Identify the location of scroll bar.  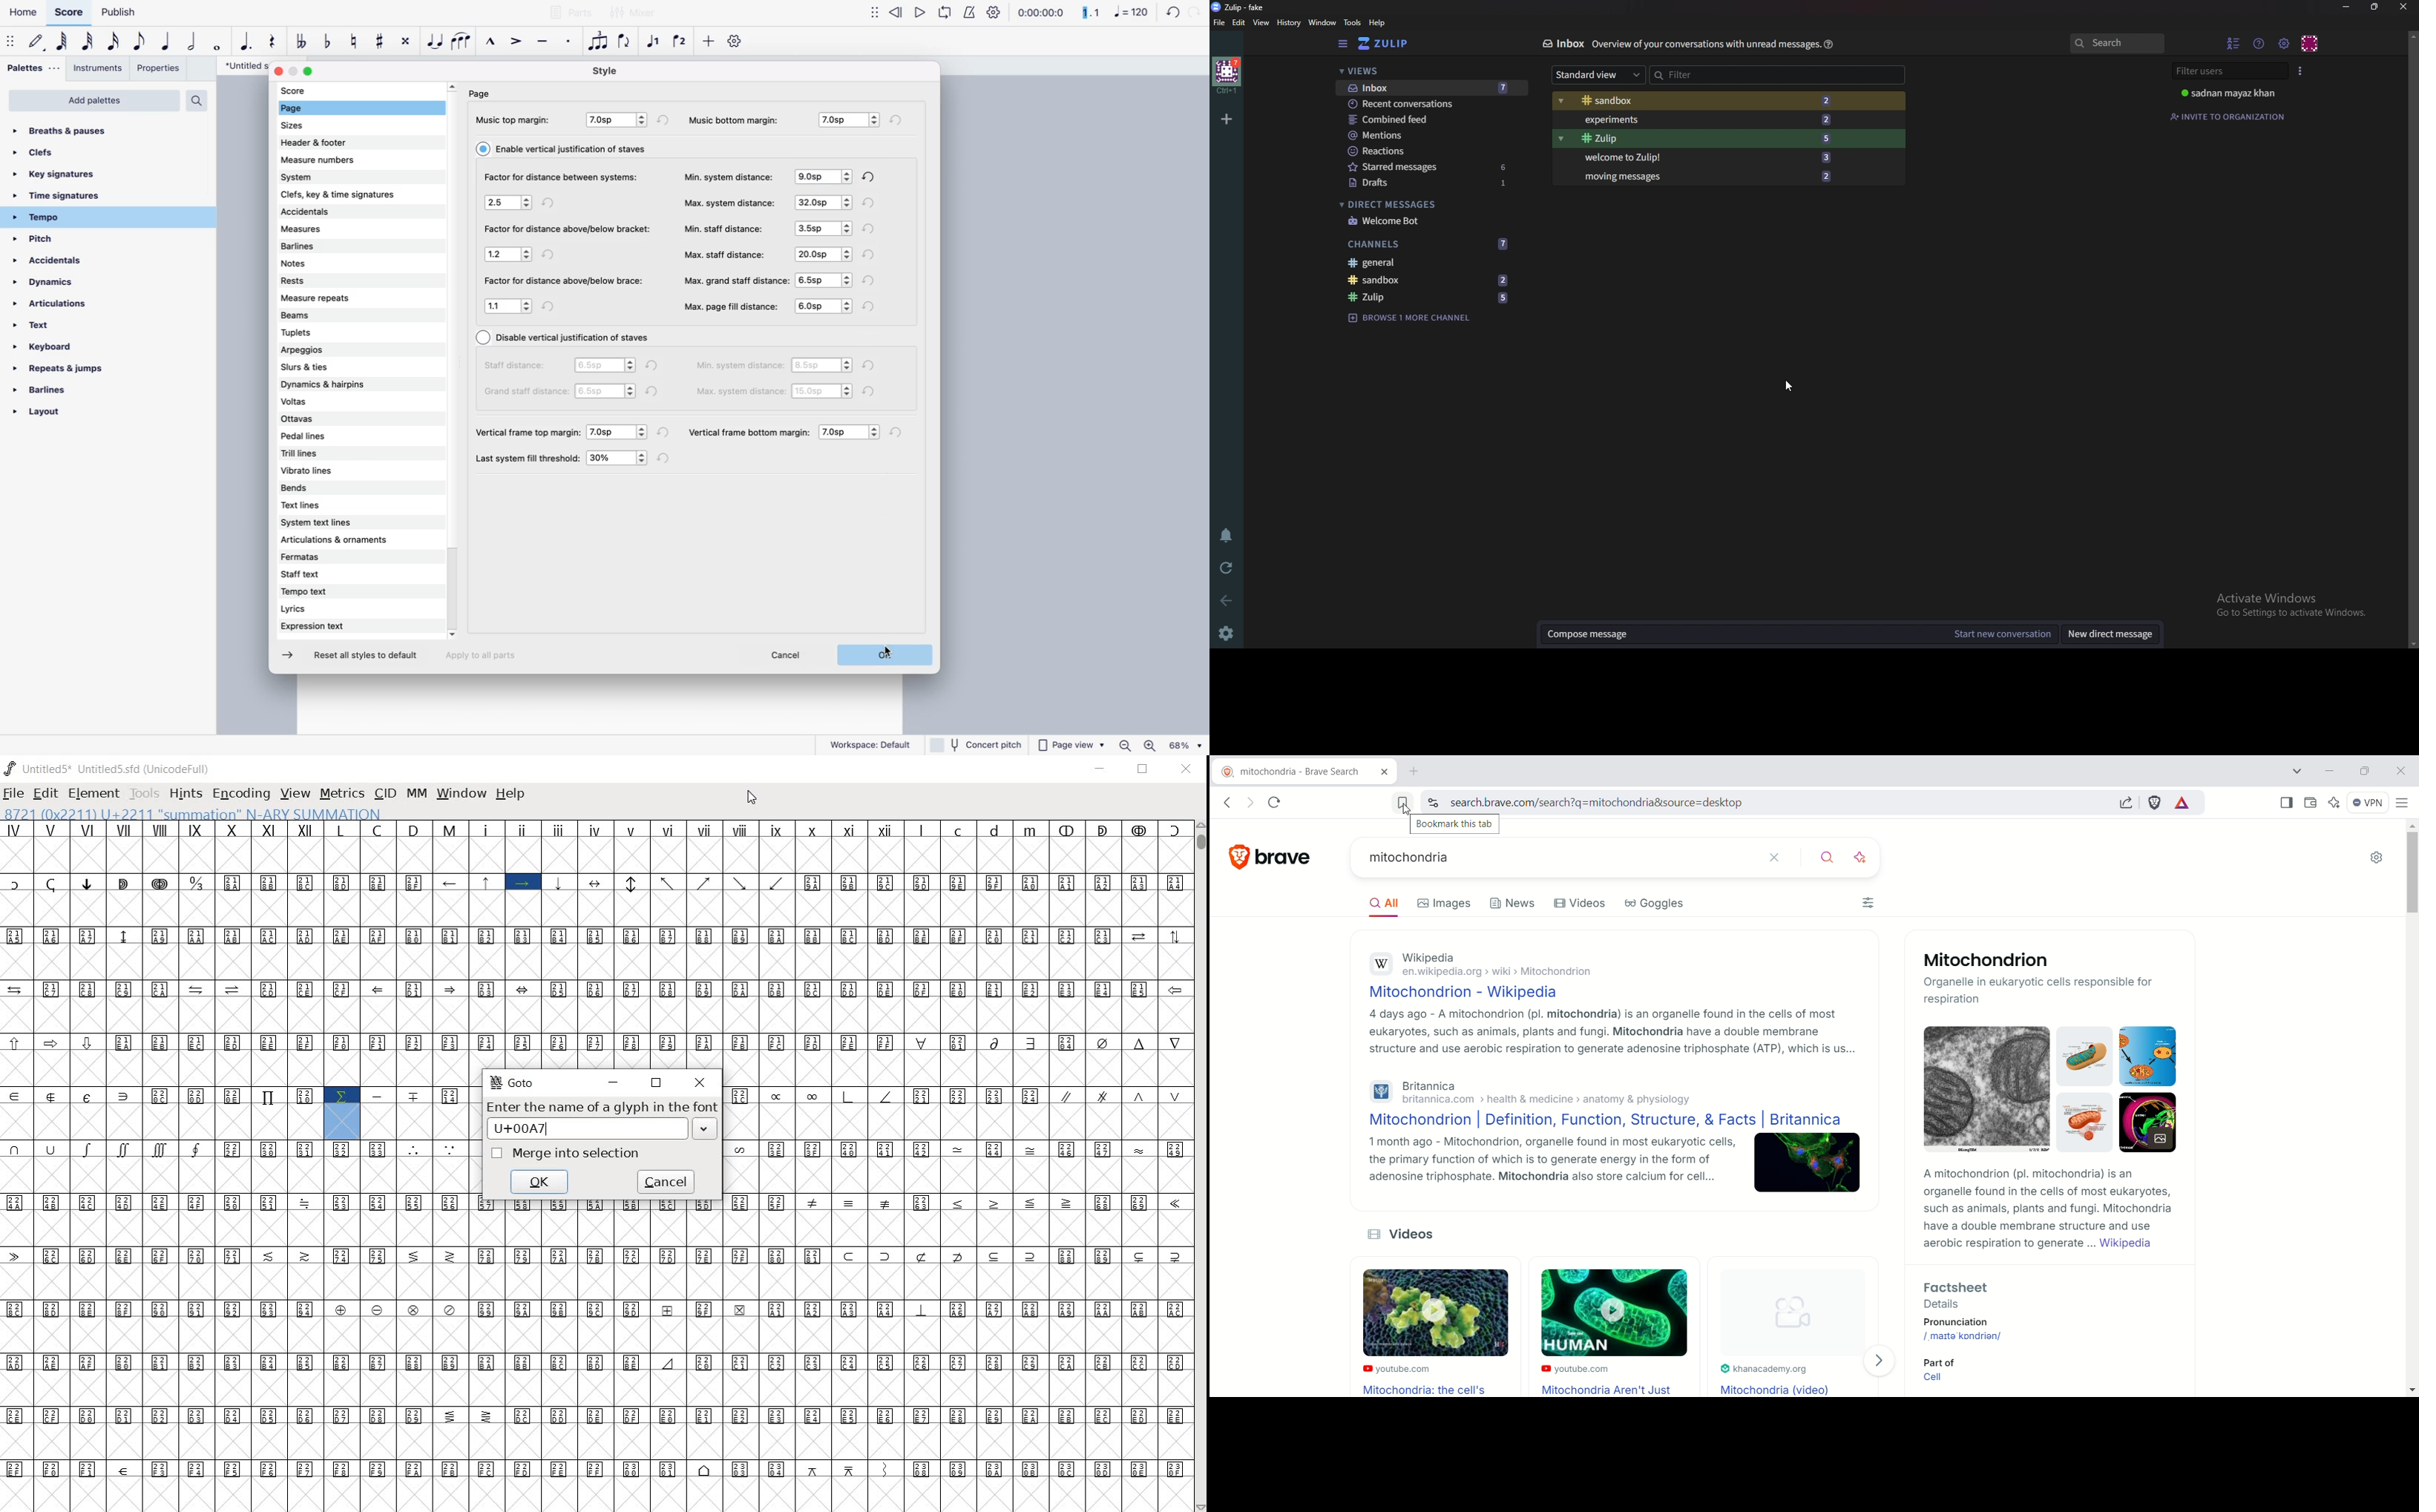
(2412, 337).